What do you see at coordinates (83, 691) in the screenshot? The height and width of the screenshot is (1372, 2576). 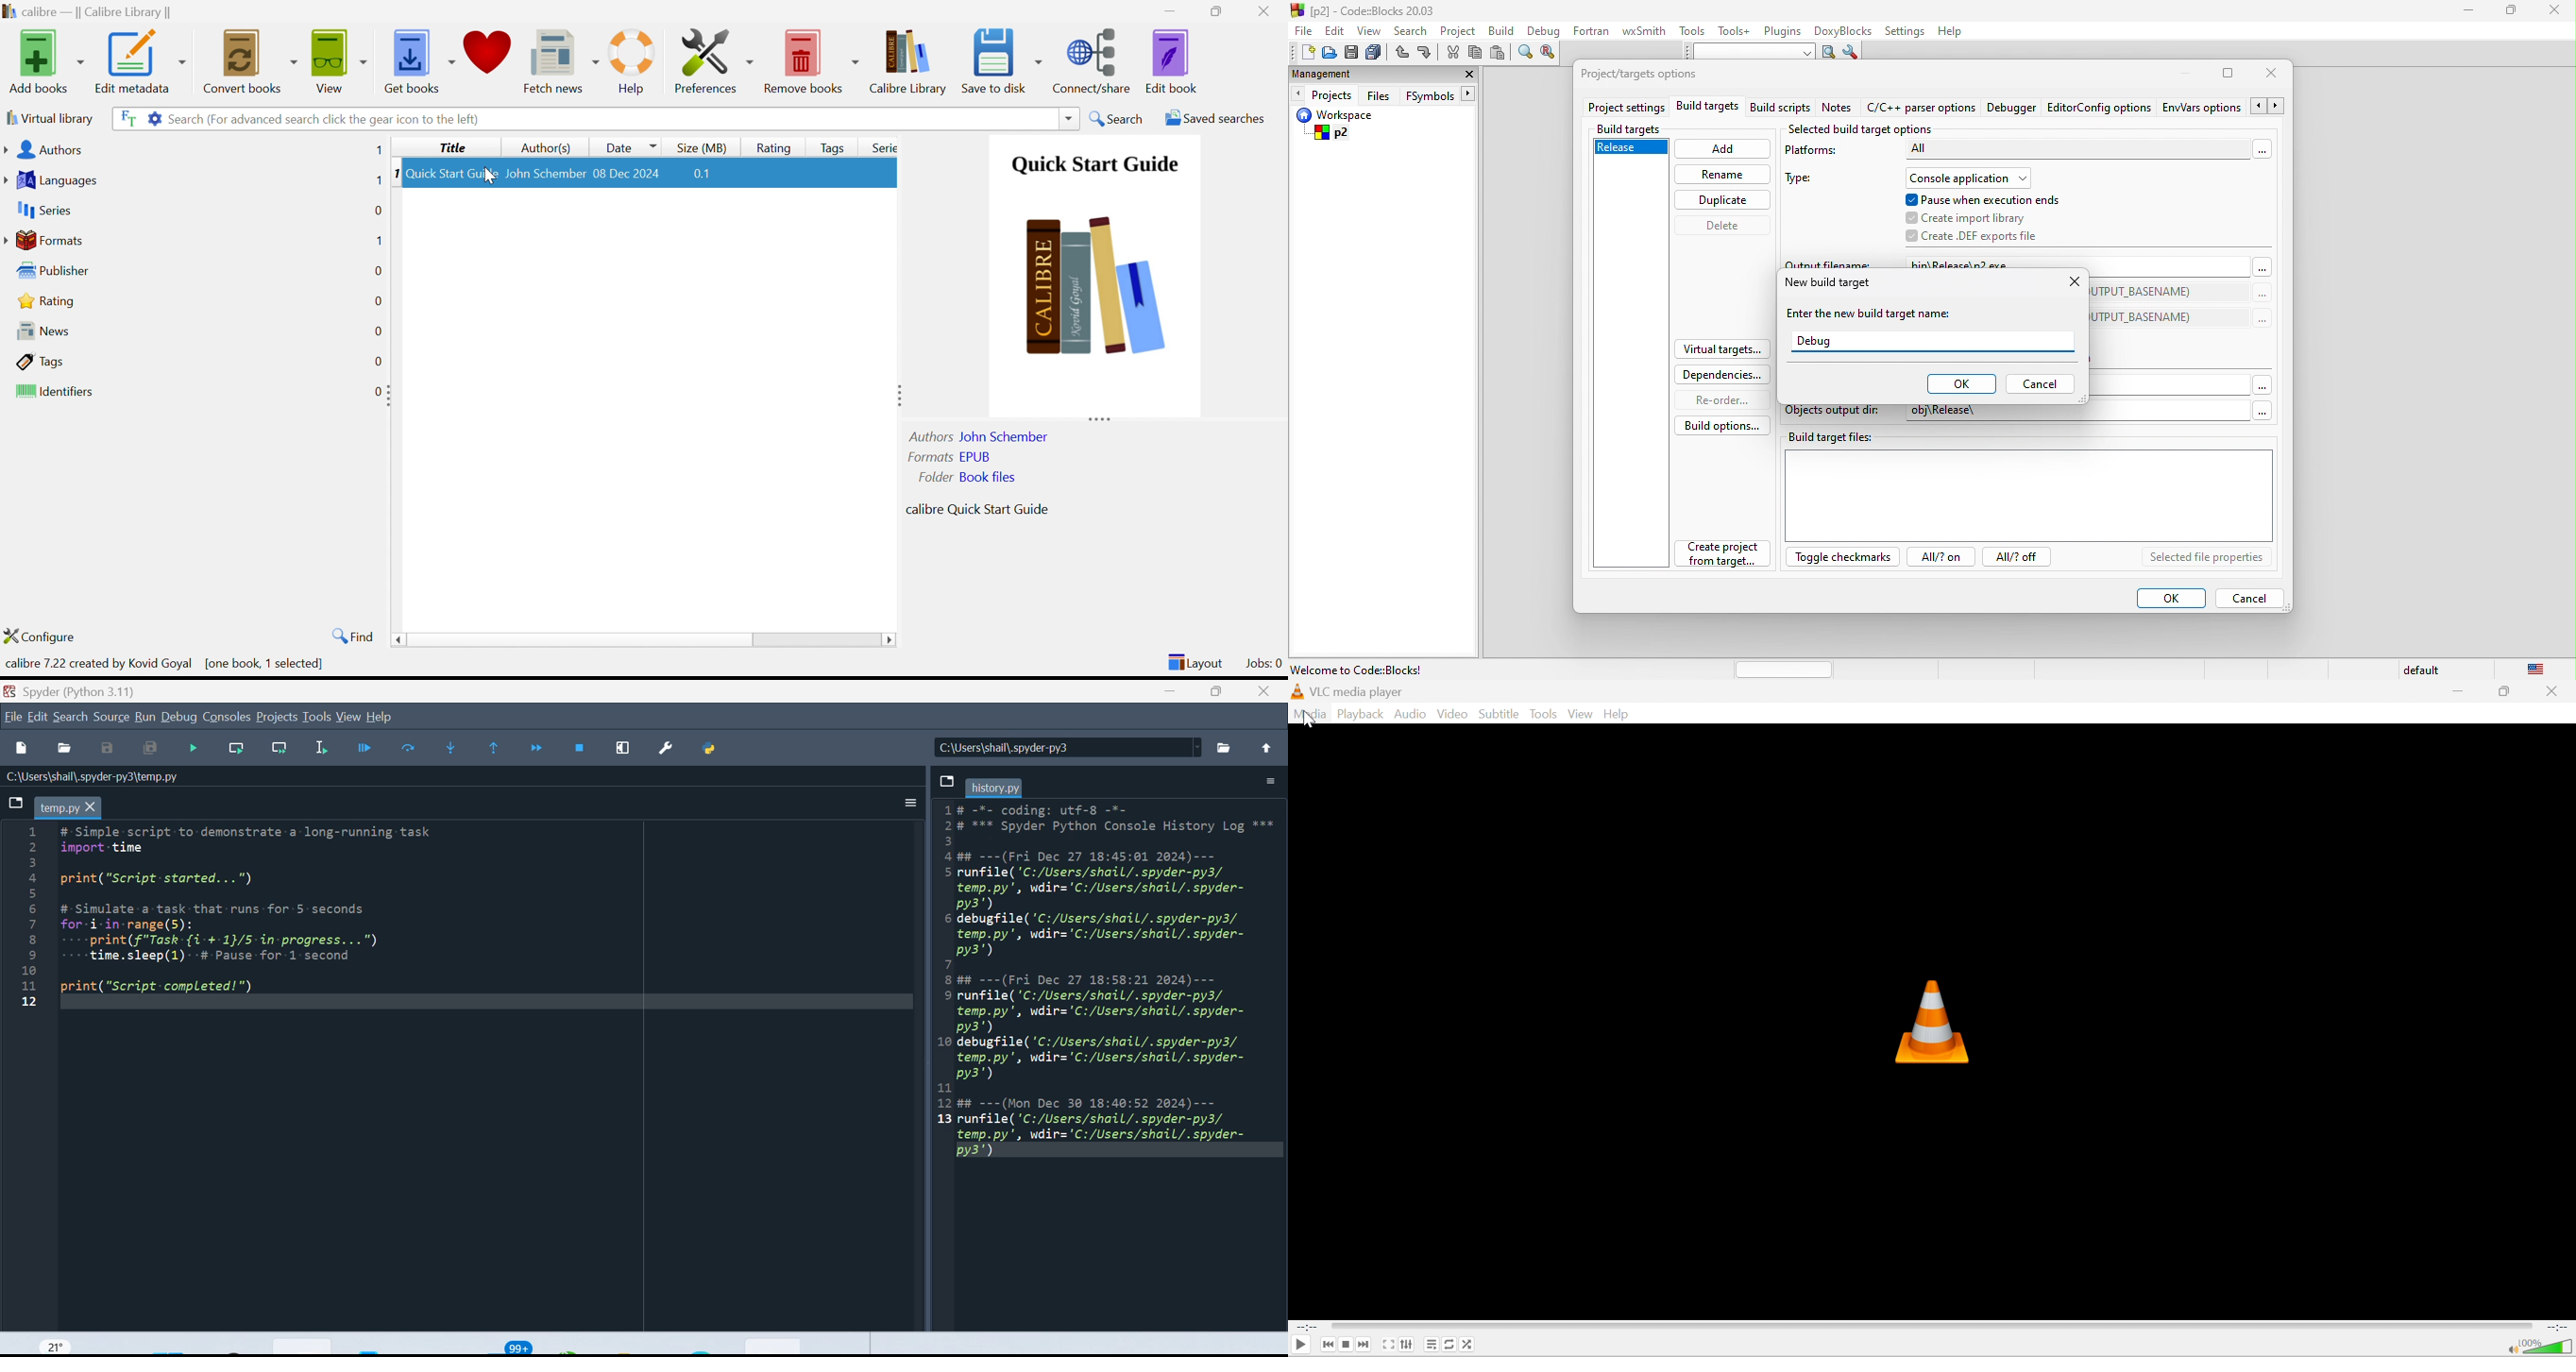 I see `Spyder` at bounding box center [83, 691].